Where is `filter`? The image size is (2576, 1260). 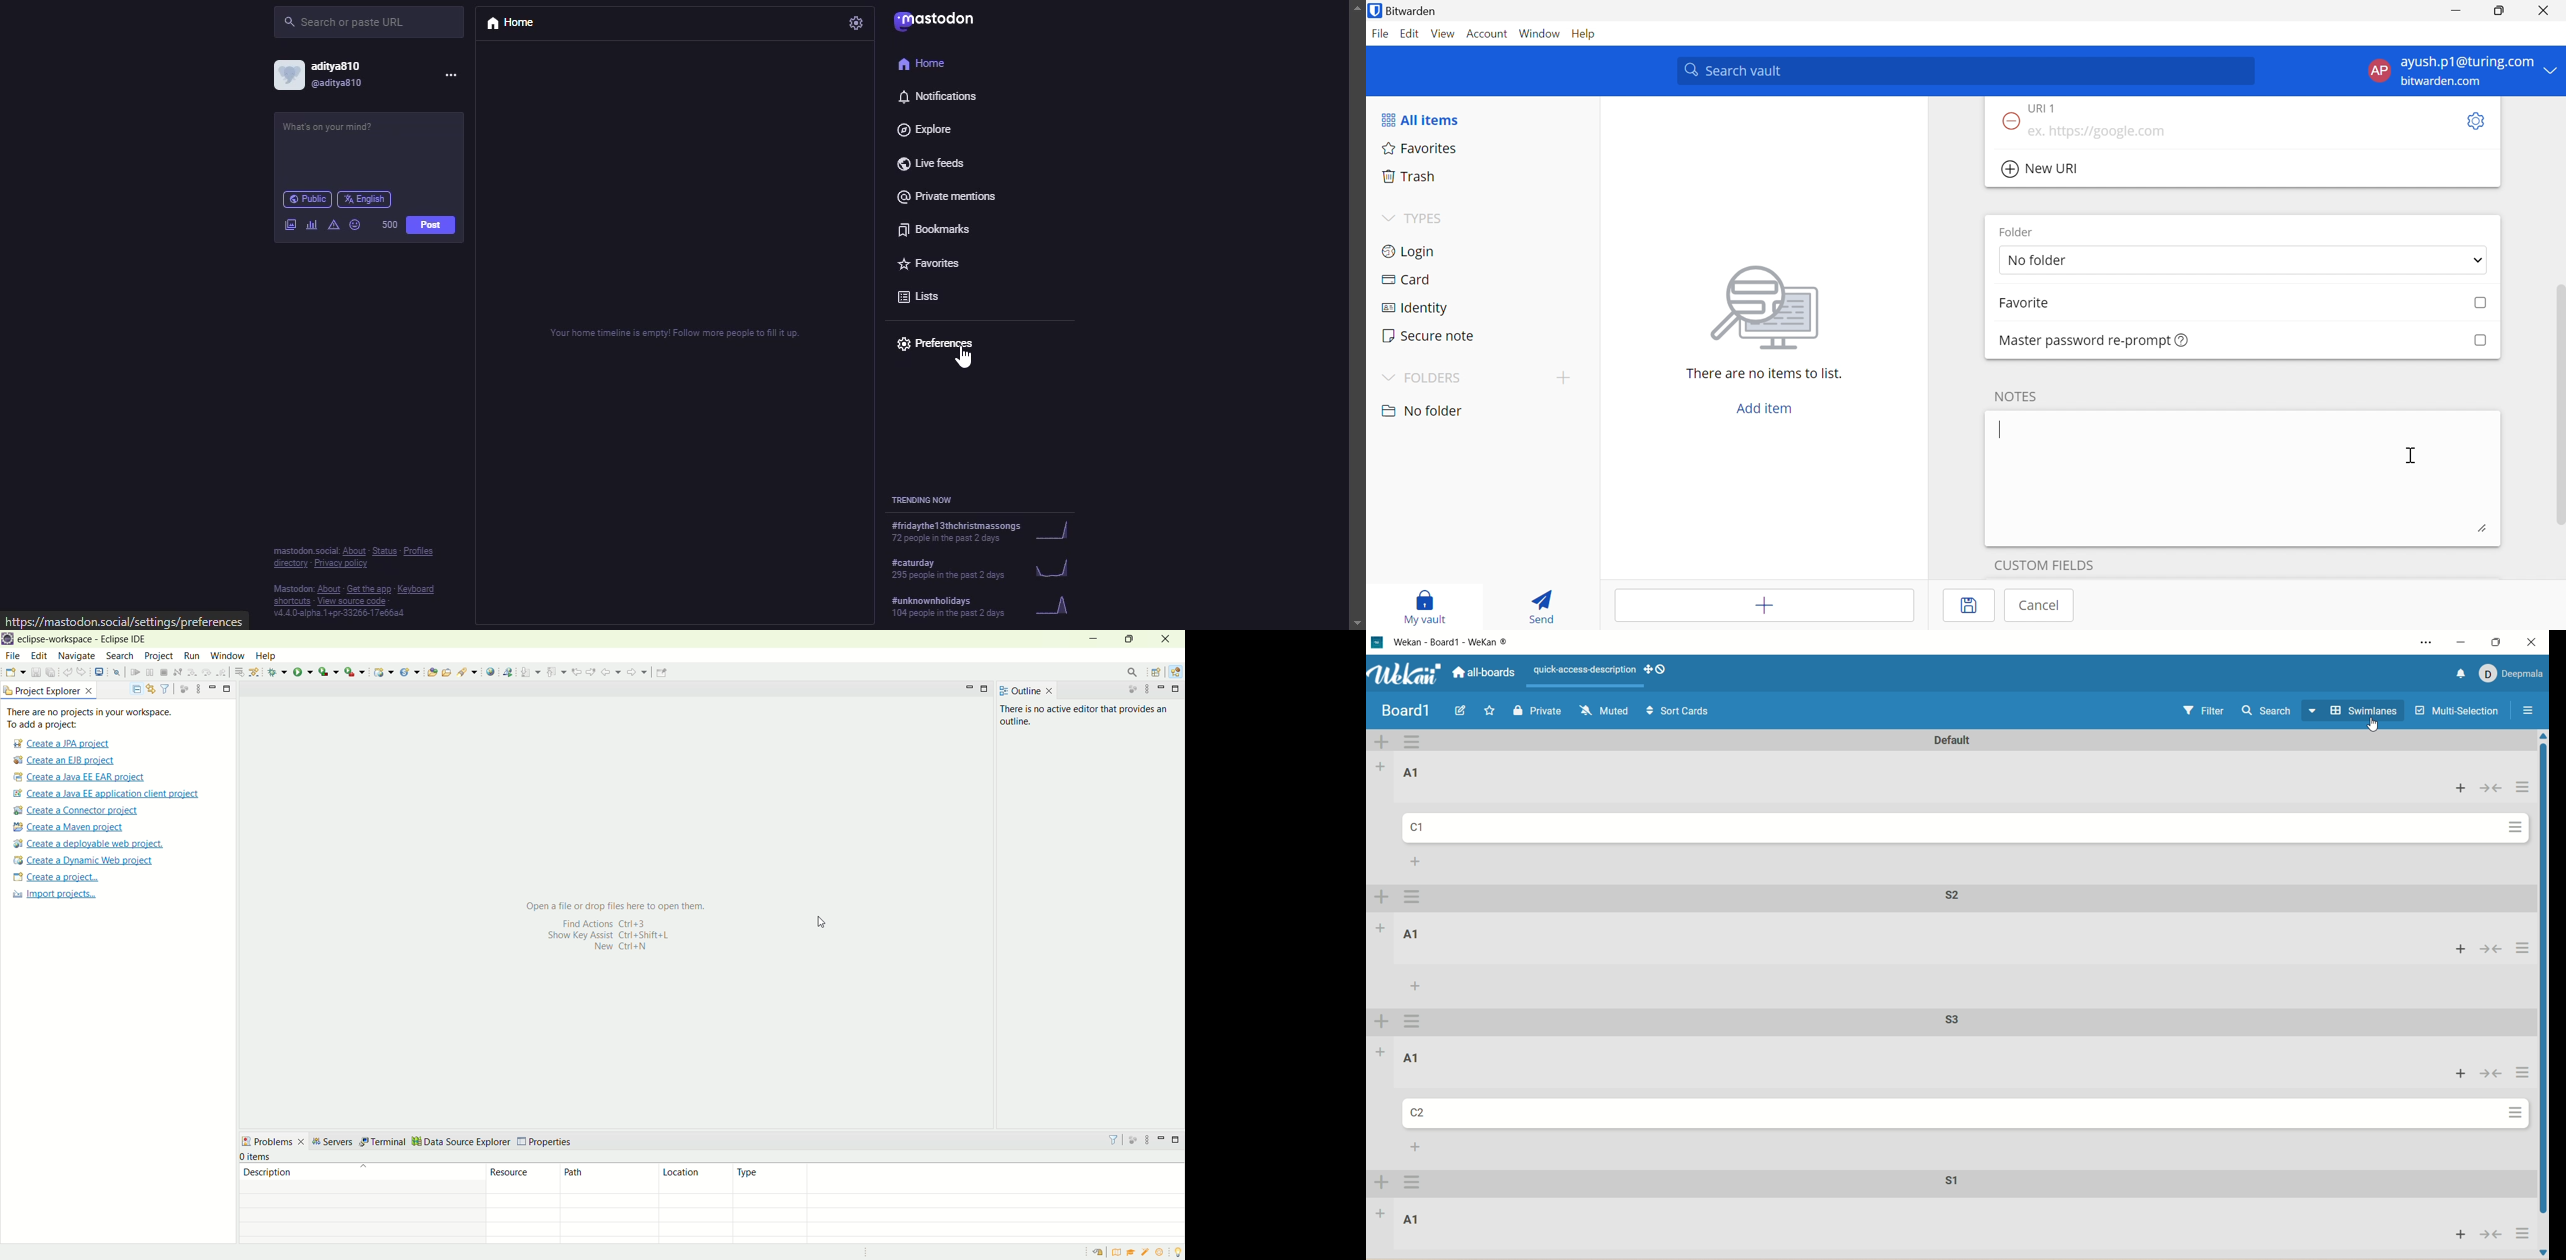
filter is located at coordinates (164, 687).